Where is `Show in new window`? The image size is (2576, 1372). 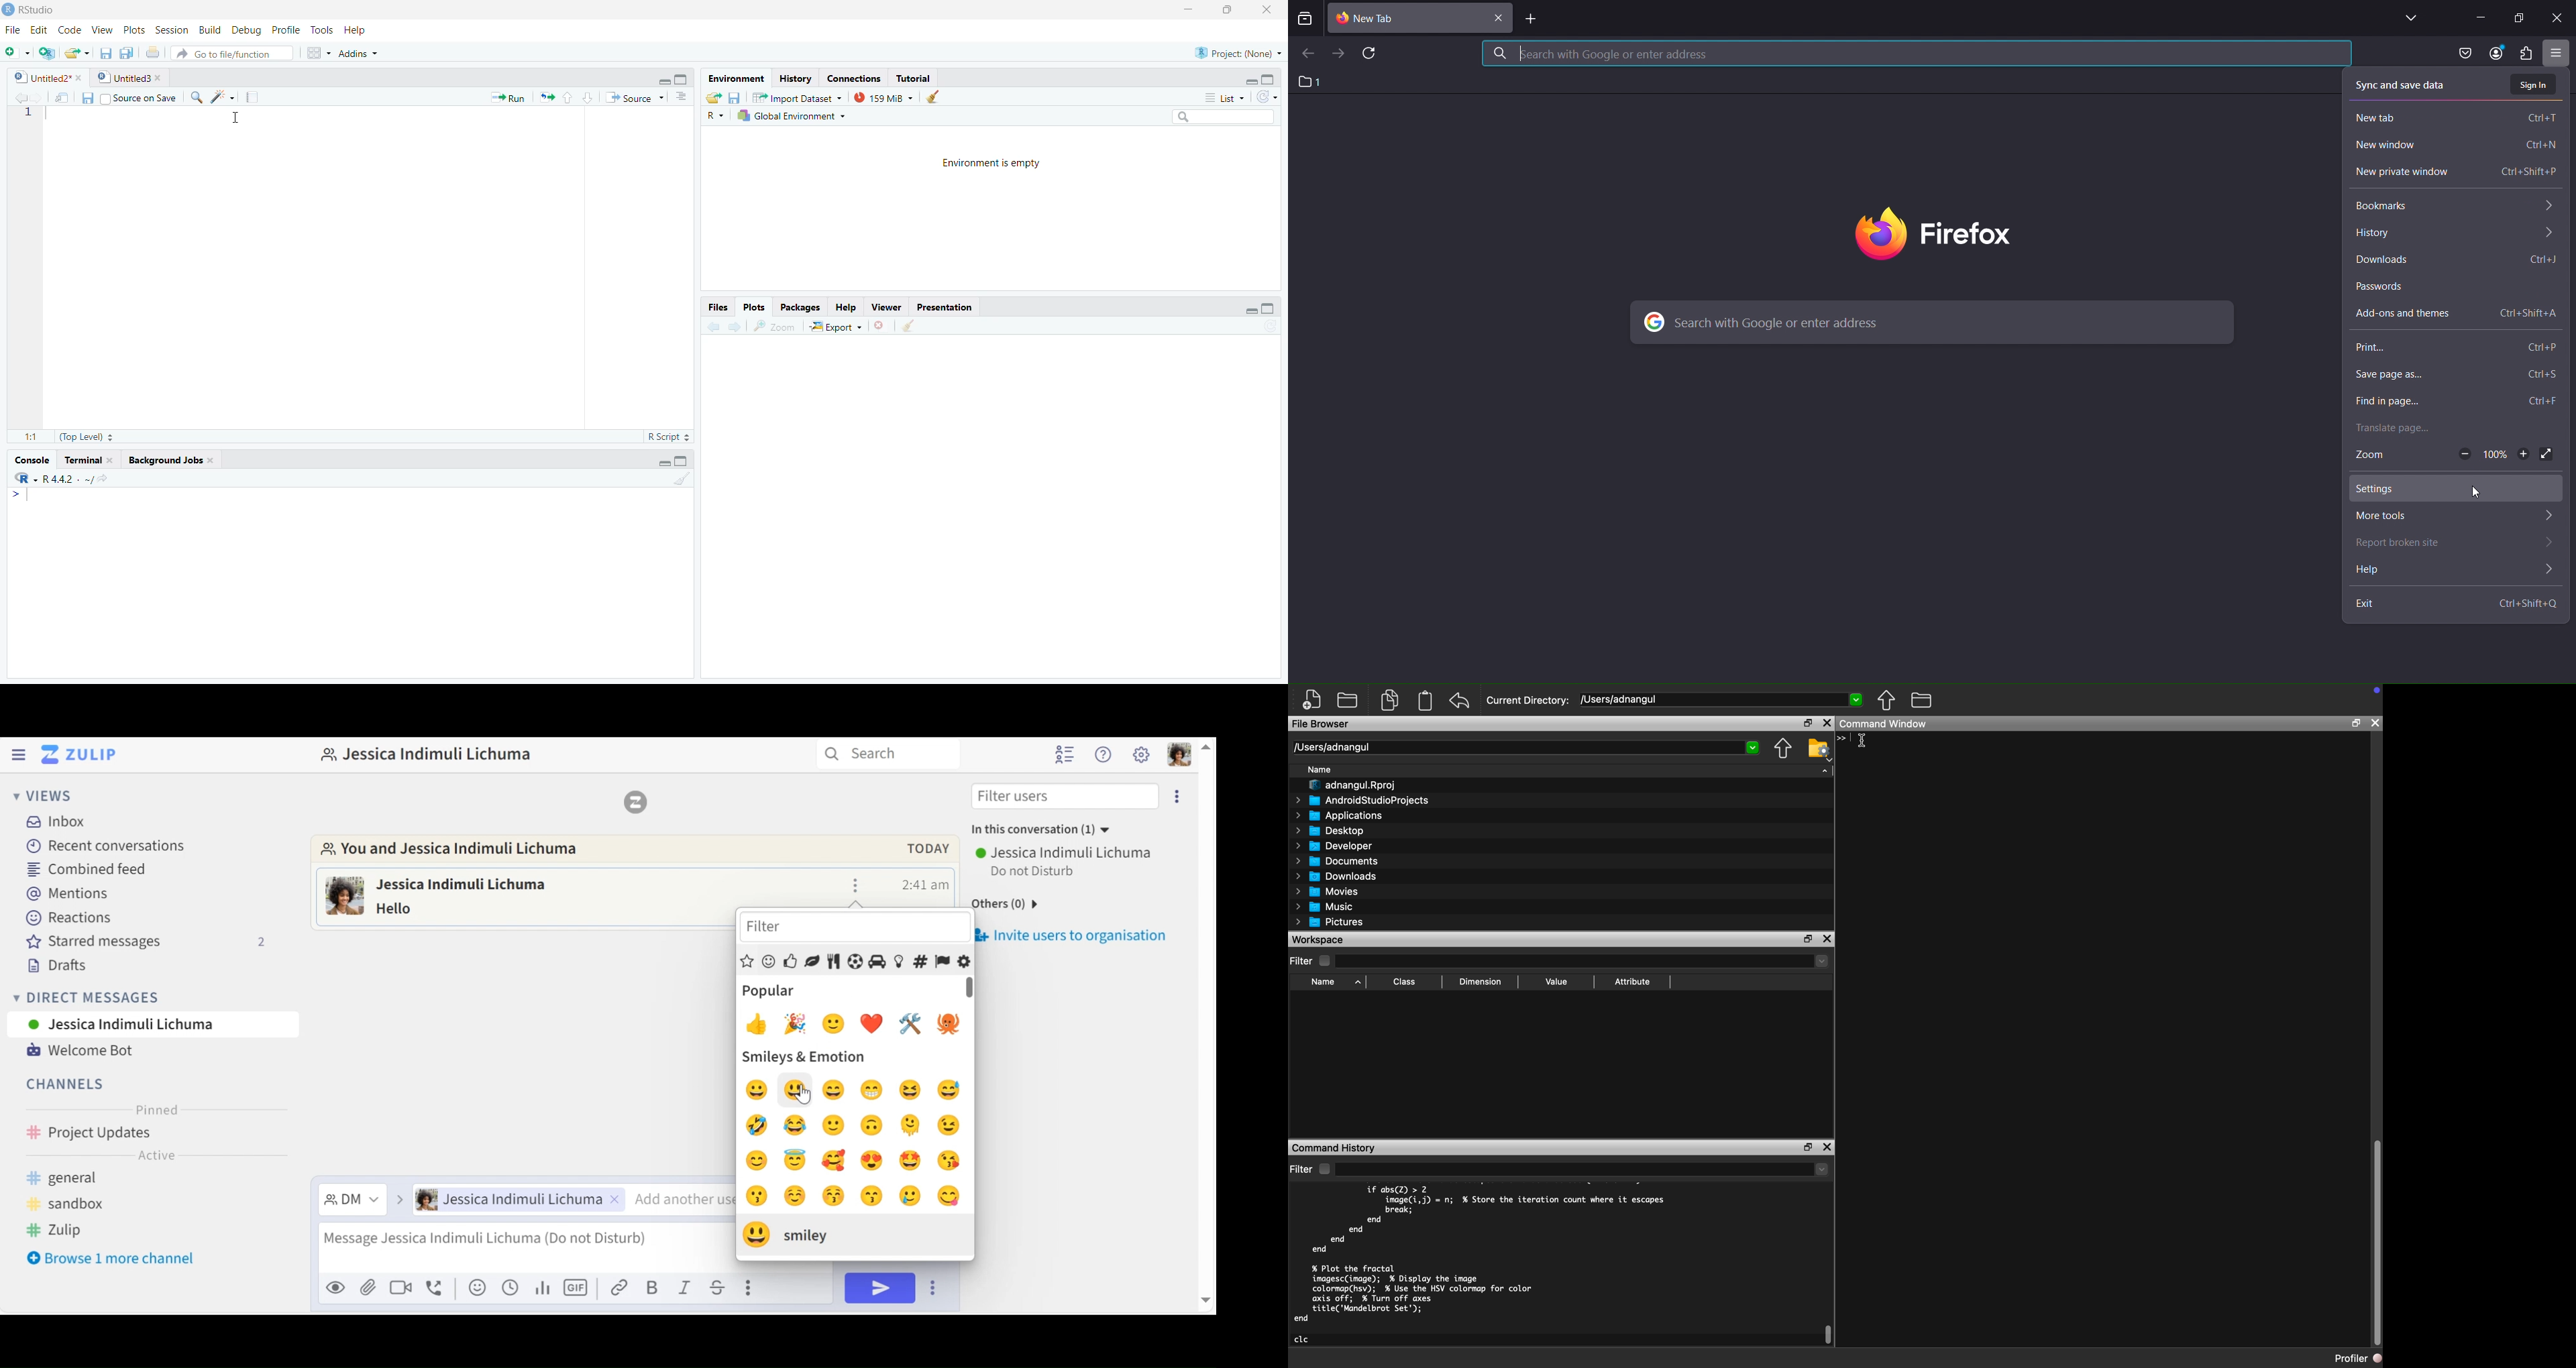
Show in new window is located at coordinates (61, 100).